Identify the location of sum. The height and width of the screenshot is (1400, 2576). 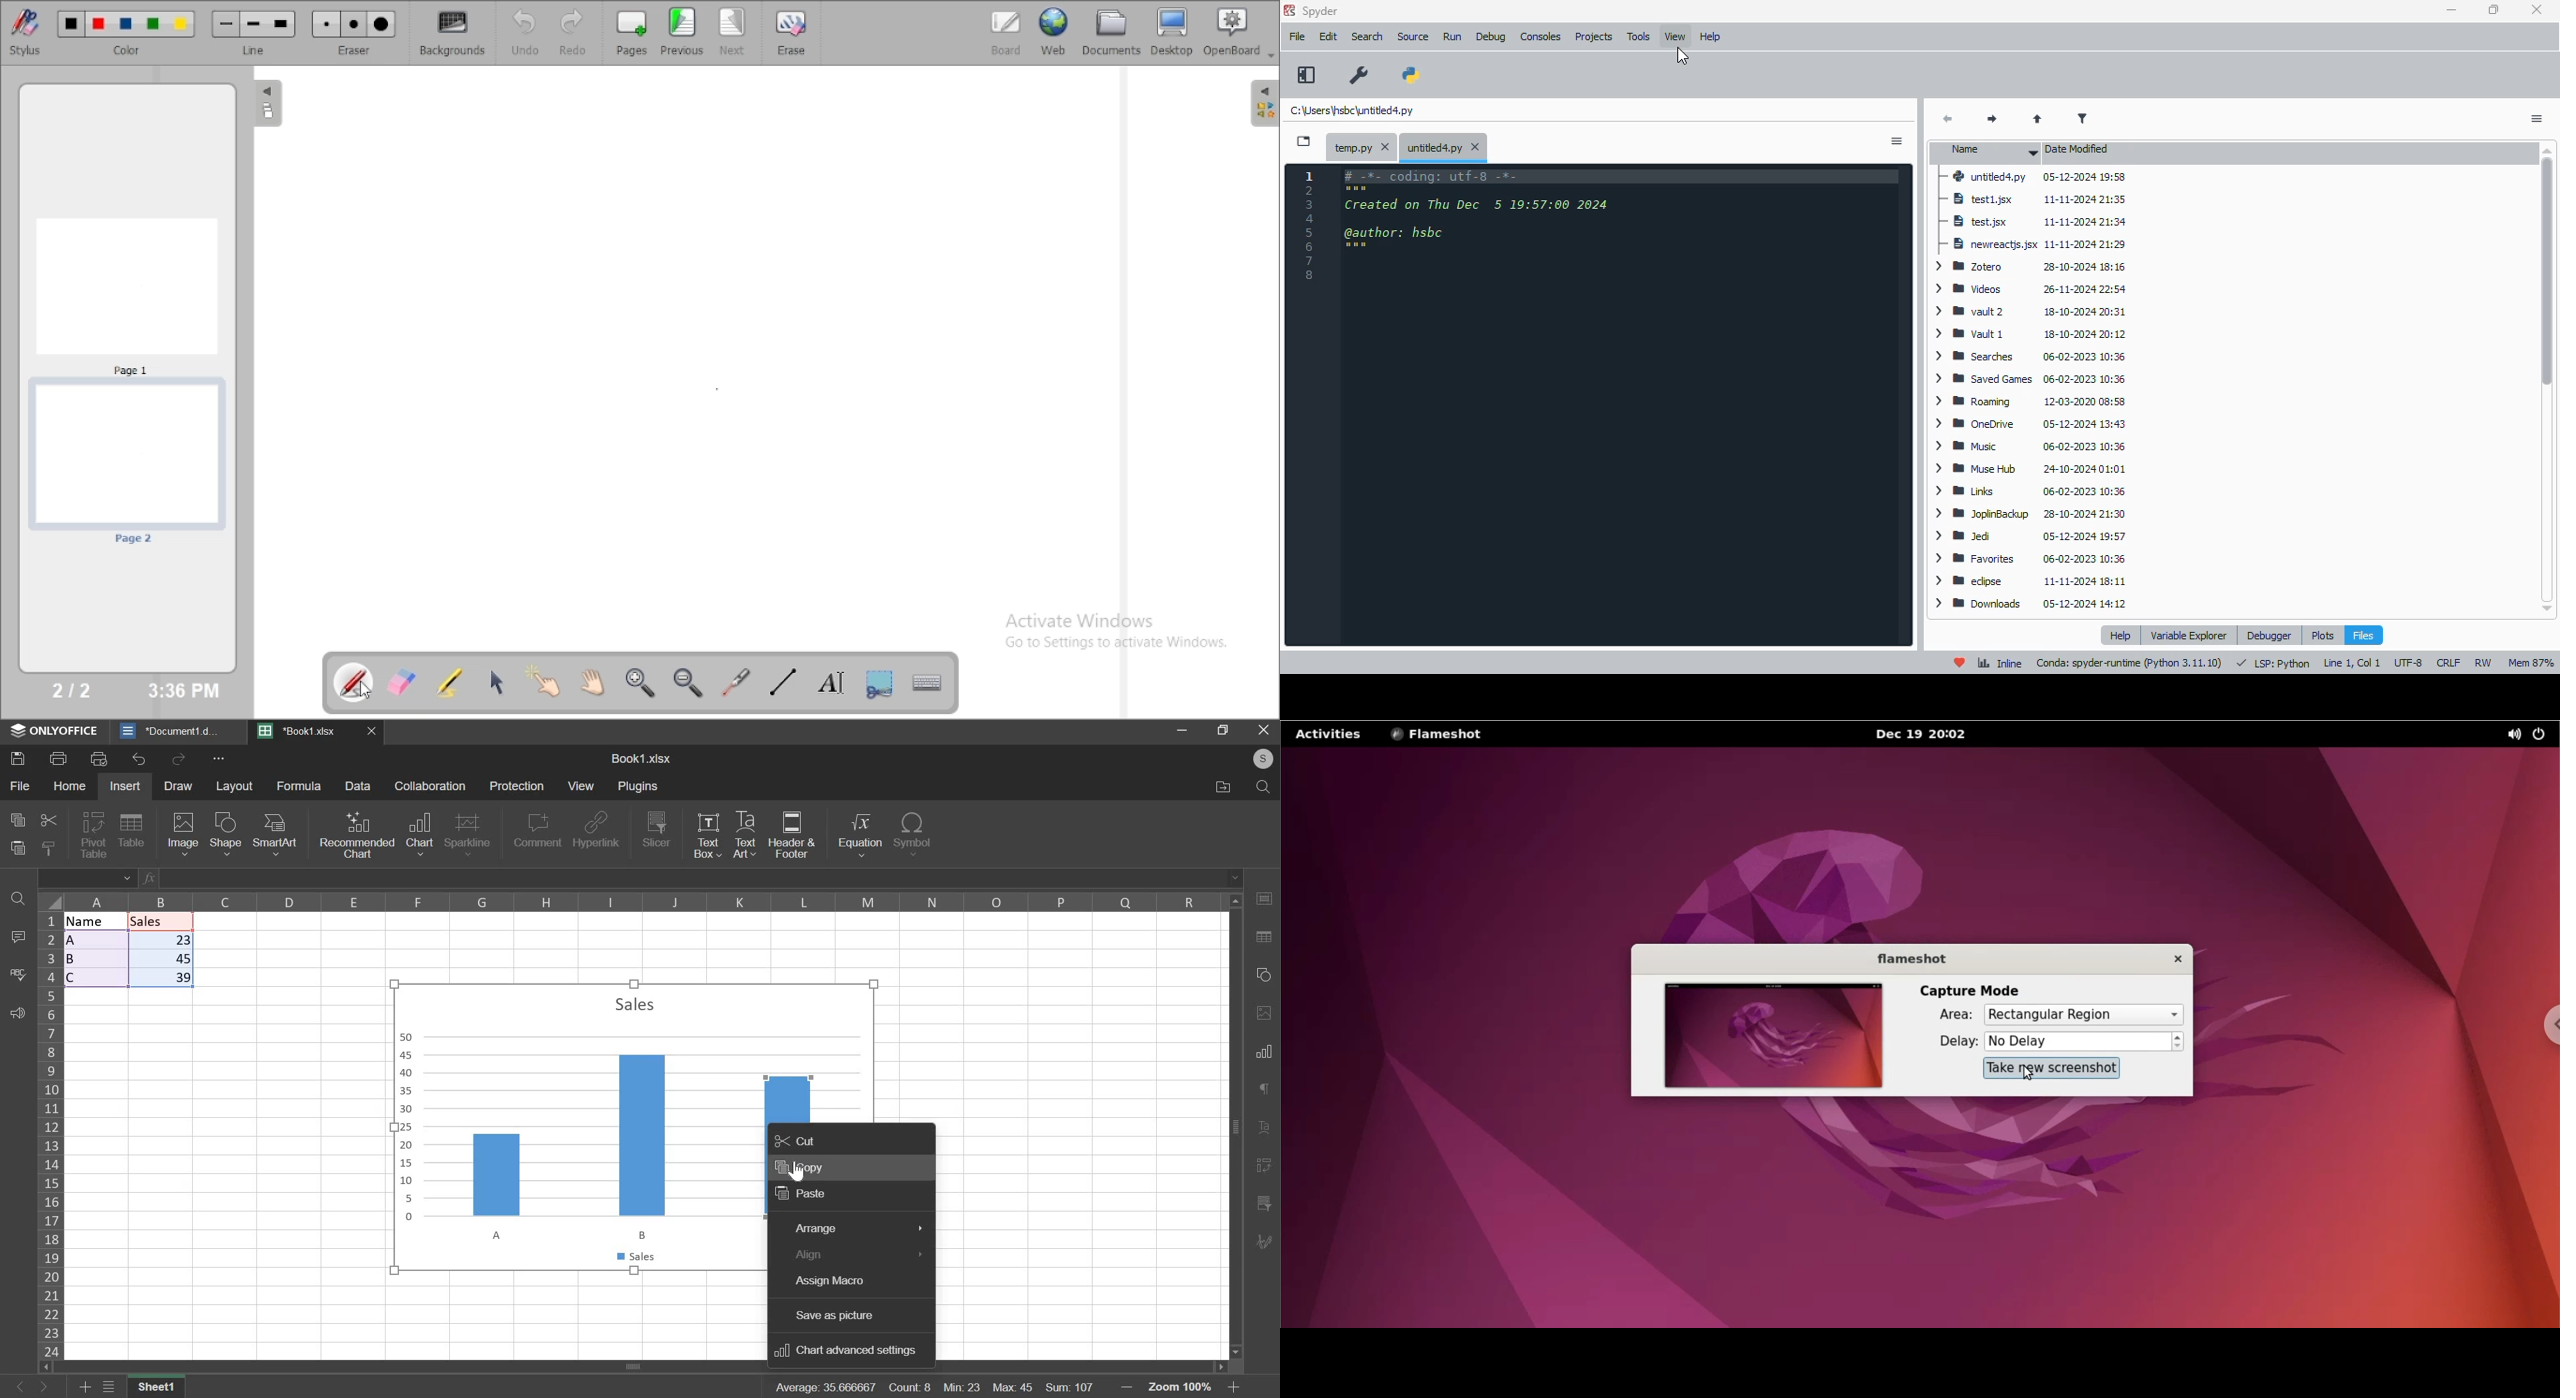
(1069, 1387).